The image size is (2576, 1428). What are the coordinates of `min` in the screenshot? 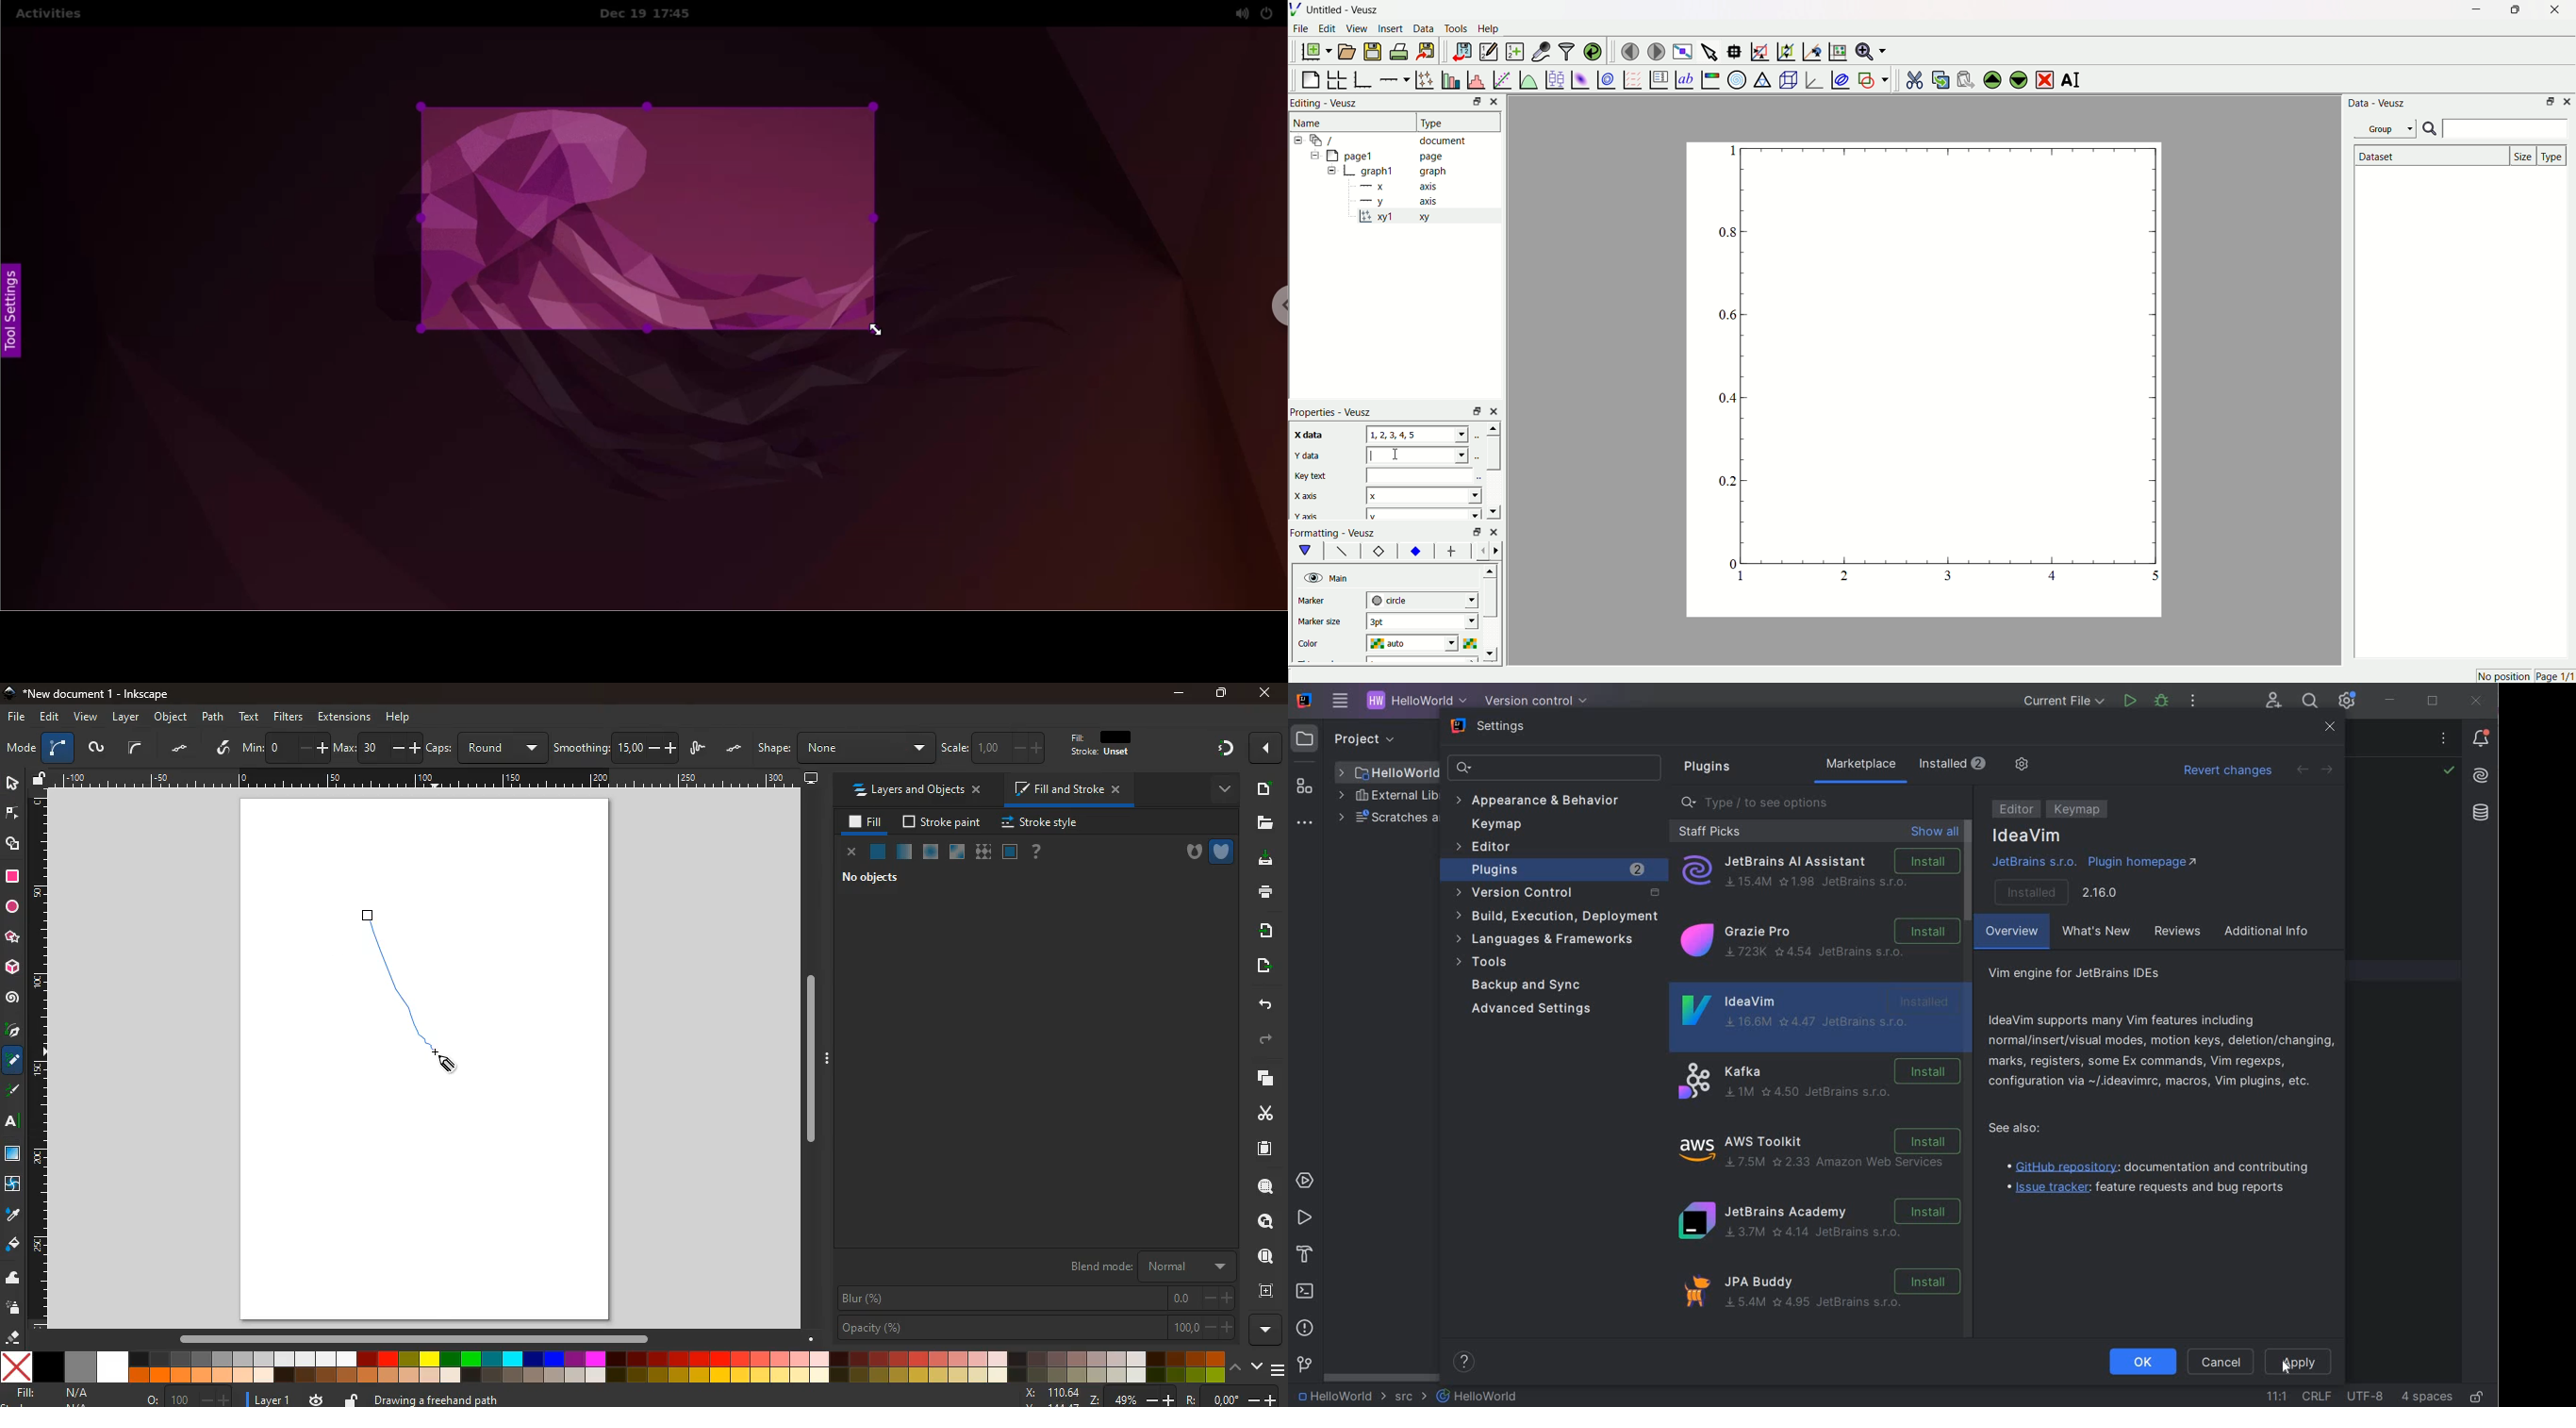 It's located at (285, 746).